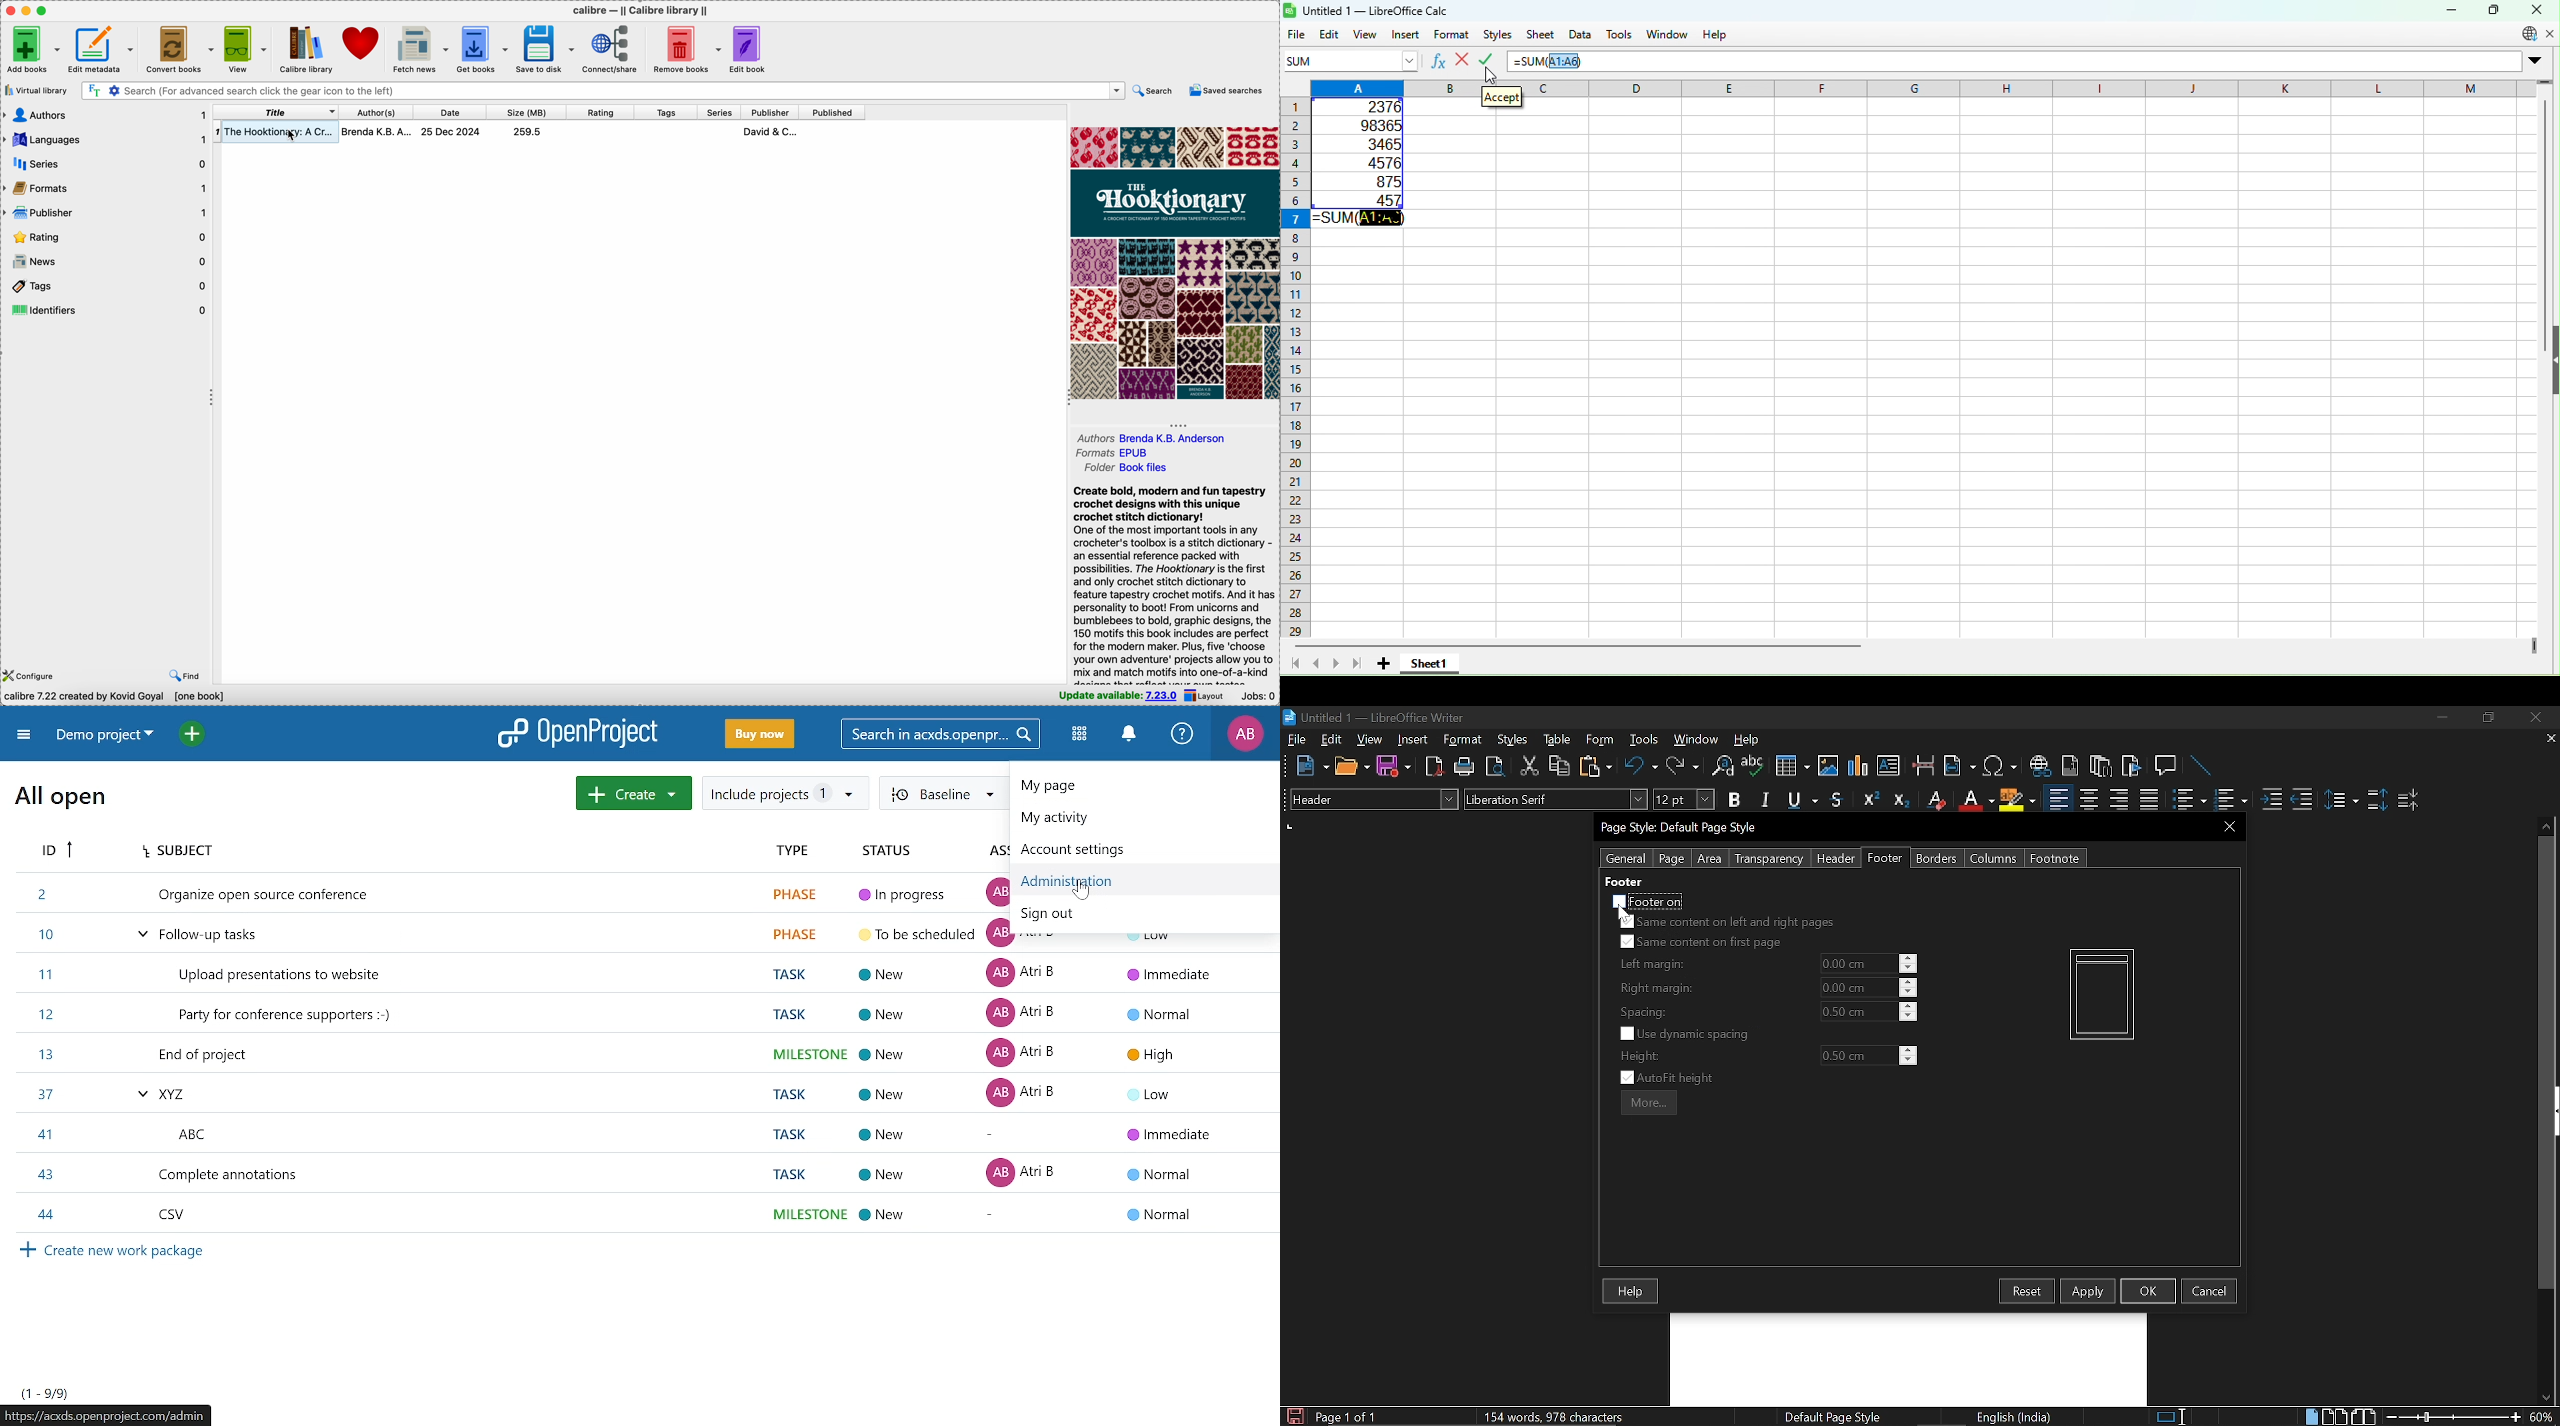 This screenshot has height=1428, width=2576. Describe the element at coordinates (2070, 766) in the screenshot. I see `Insert endnote` at that location.